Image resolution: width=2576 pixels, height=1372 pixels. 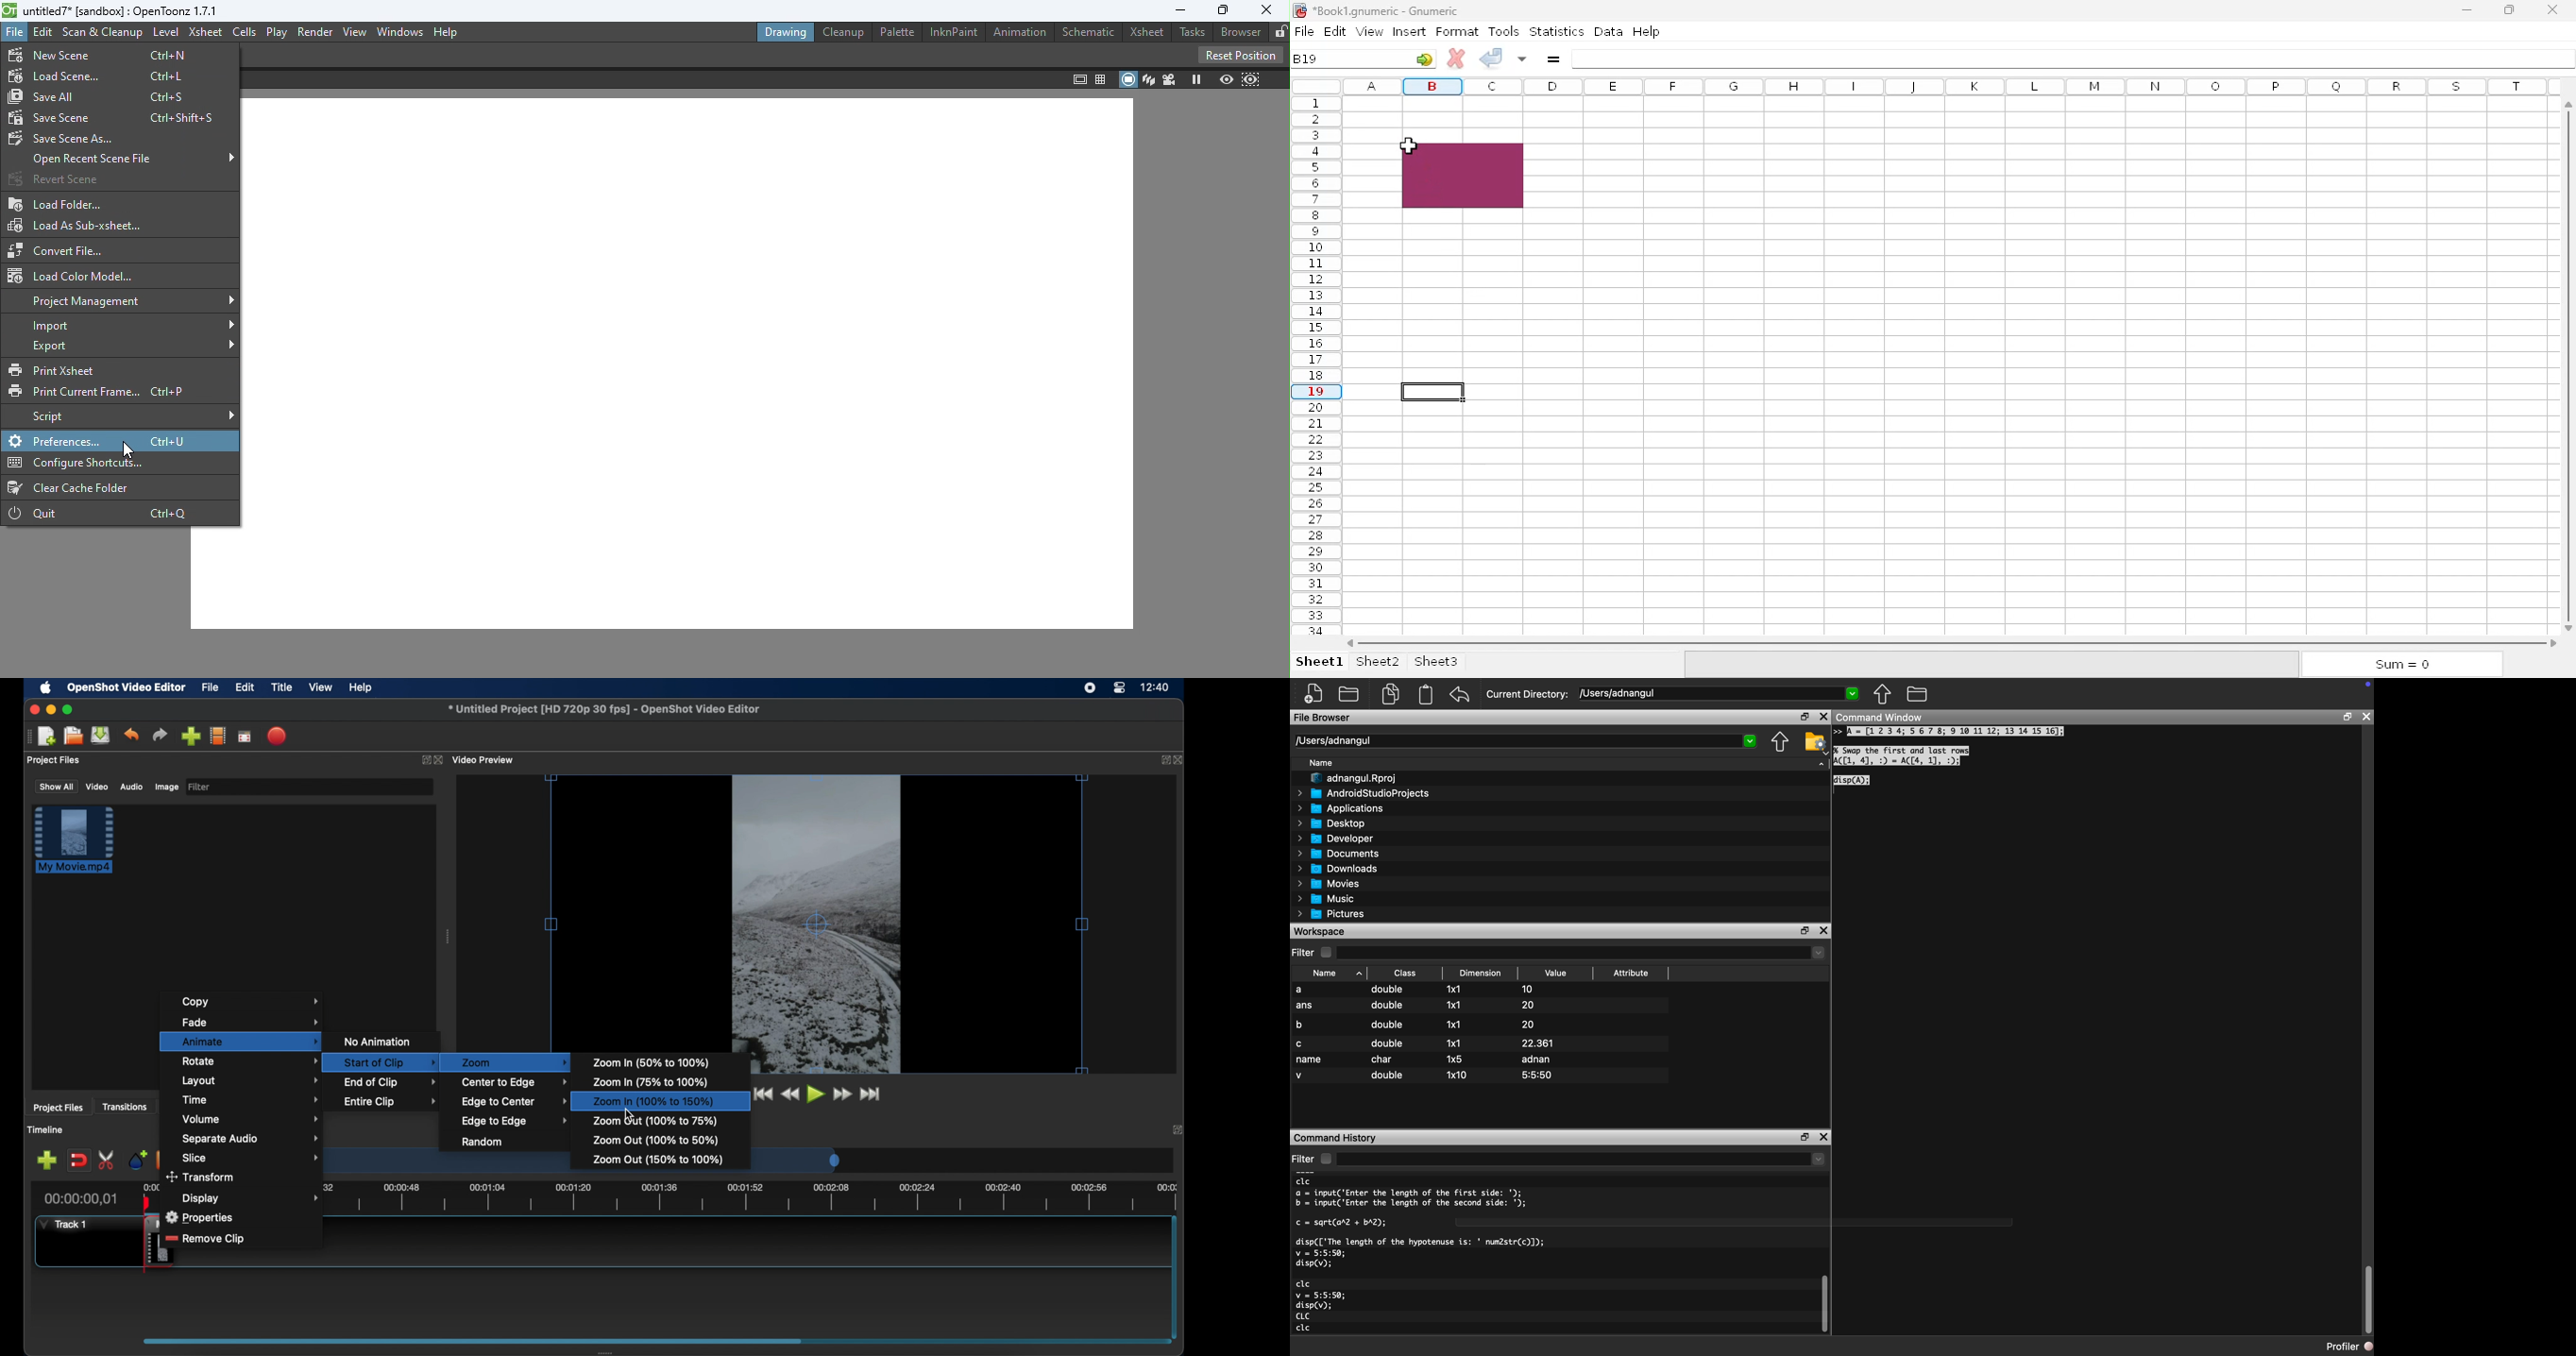 I want to click on time menu, so click(x=251, y=1099).